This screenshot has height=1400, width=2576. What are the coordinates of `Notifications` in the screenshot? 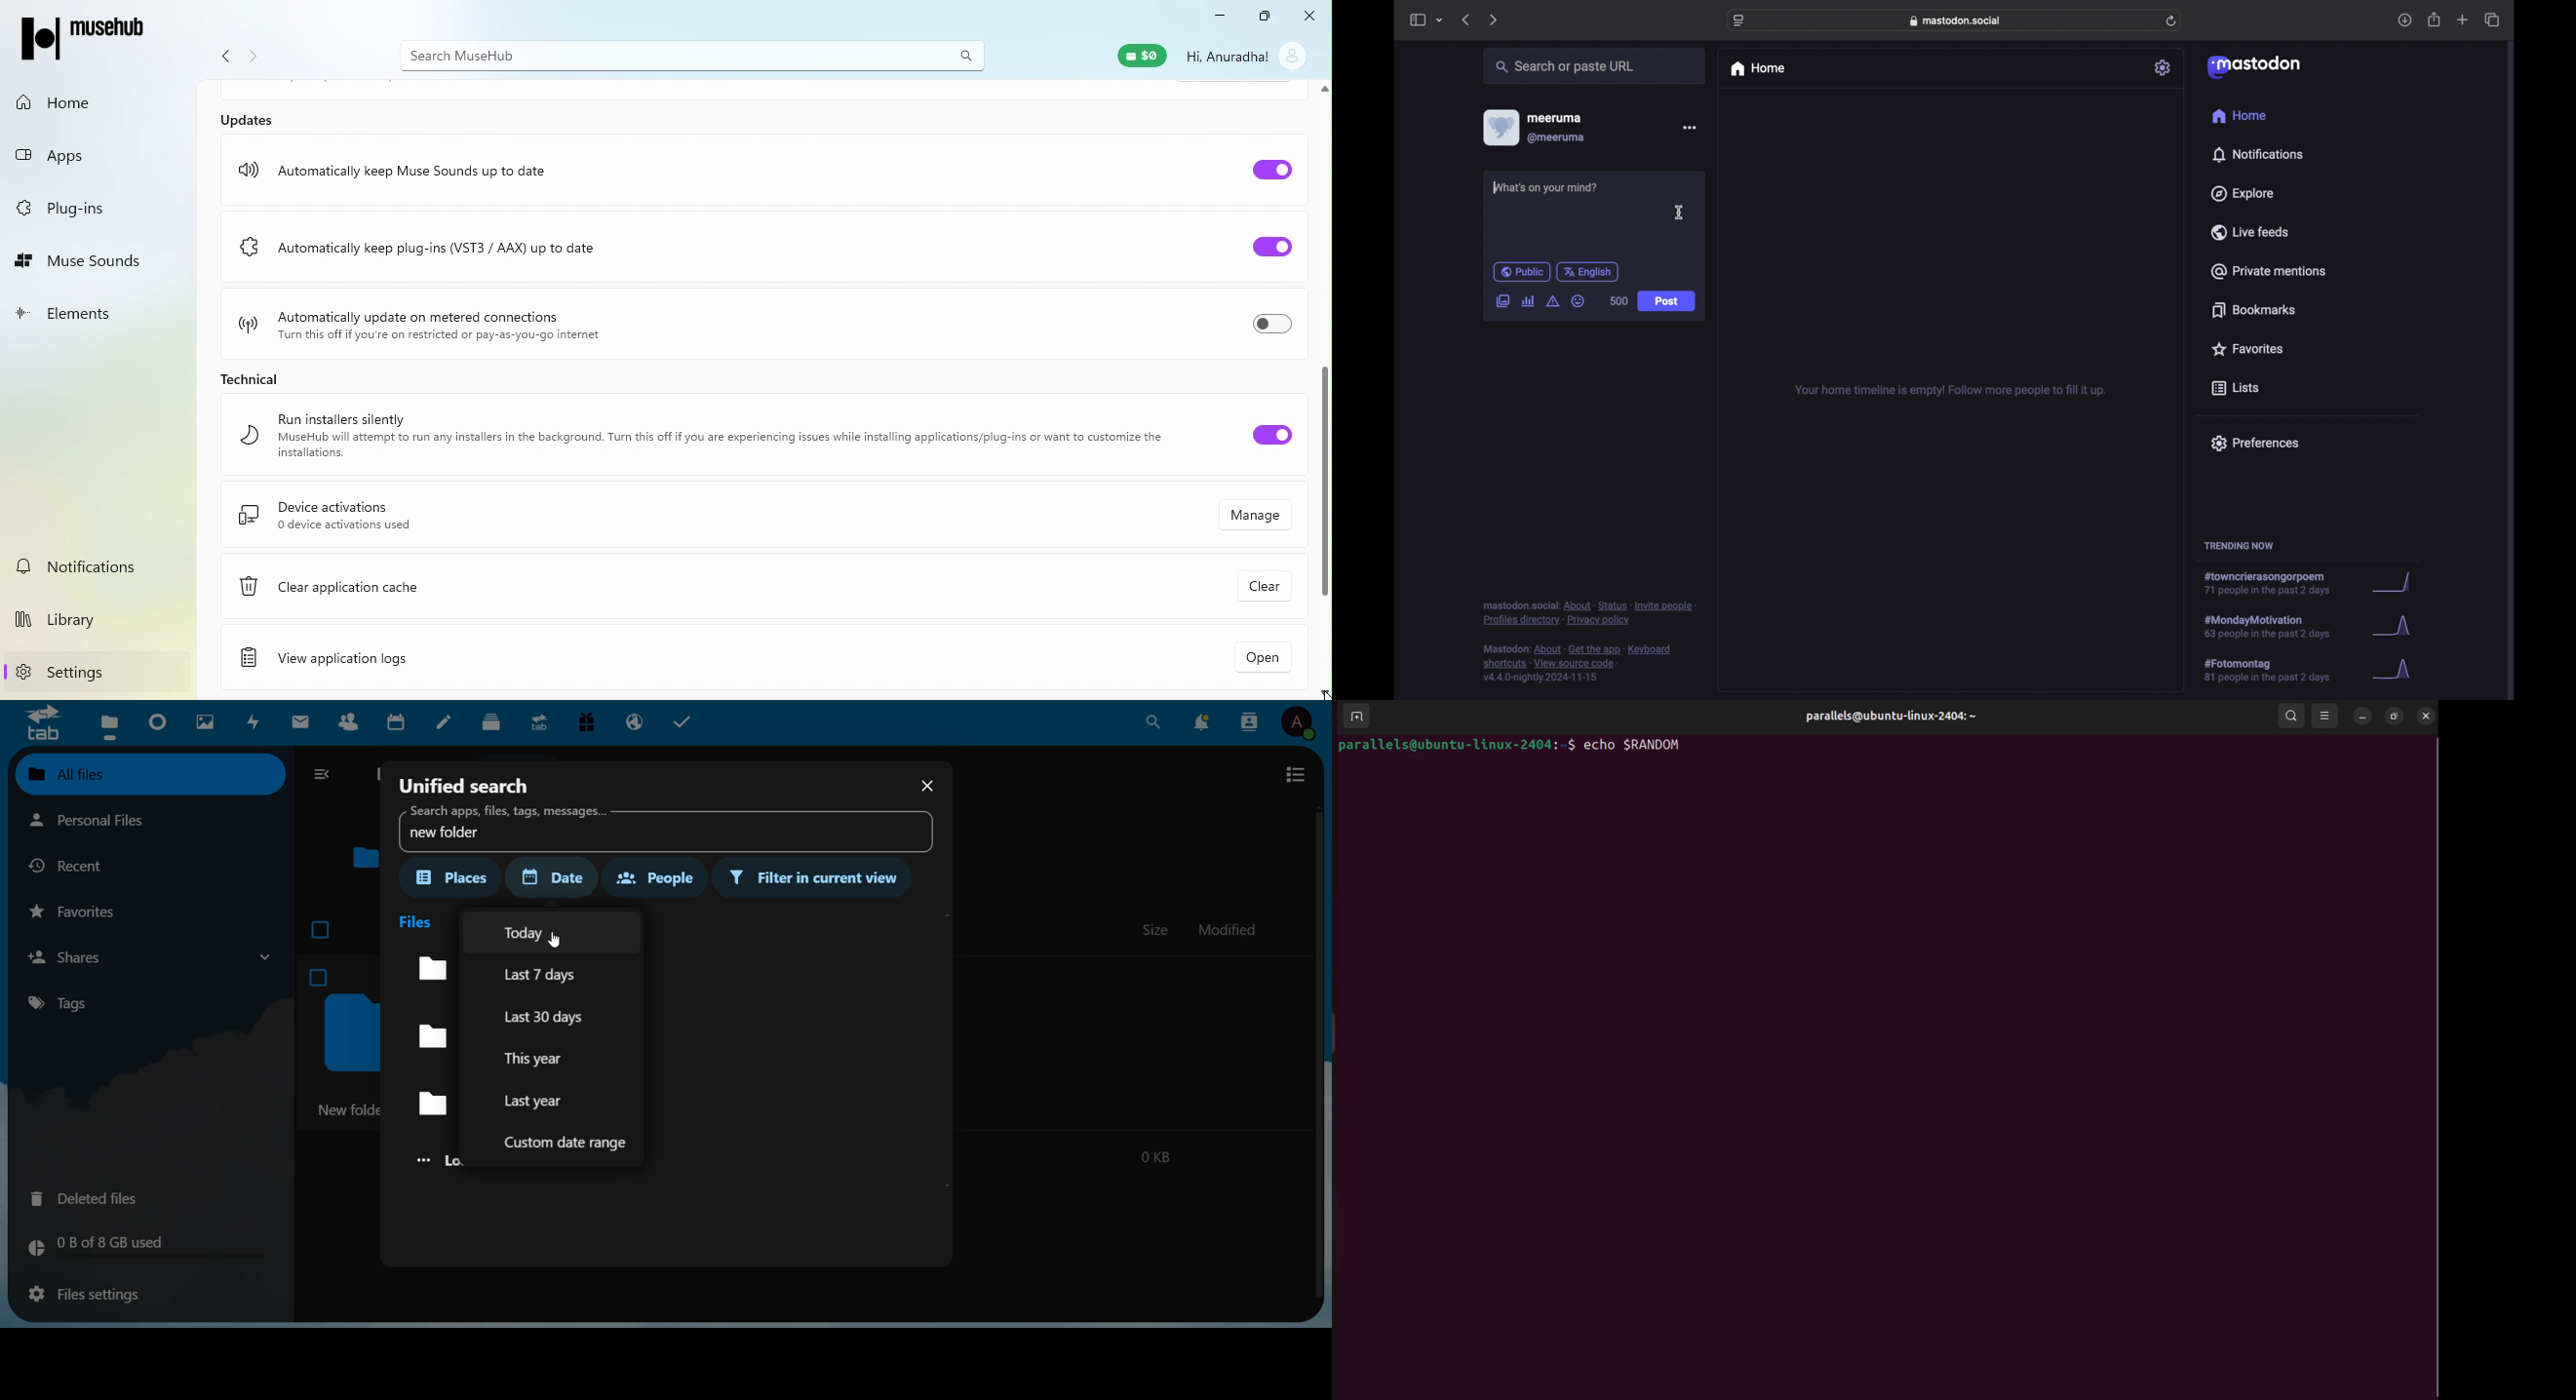 It's located at (101, 565).